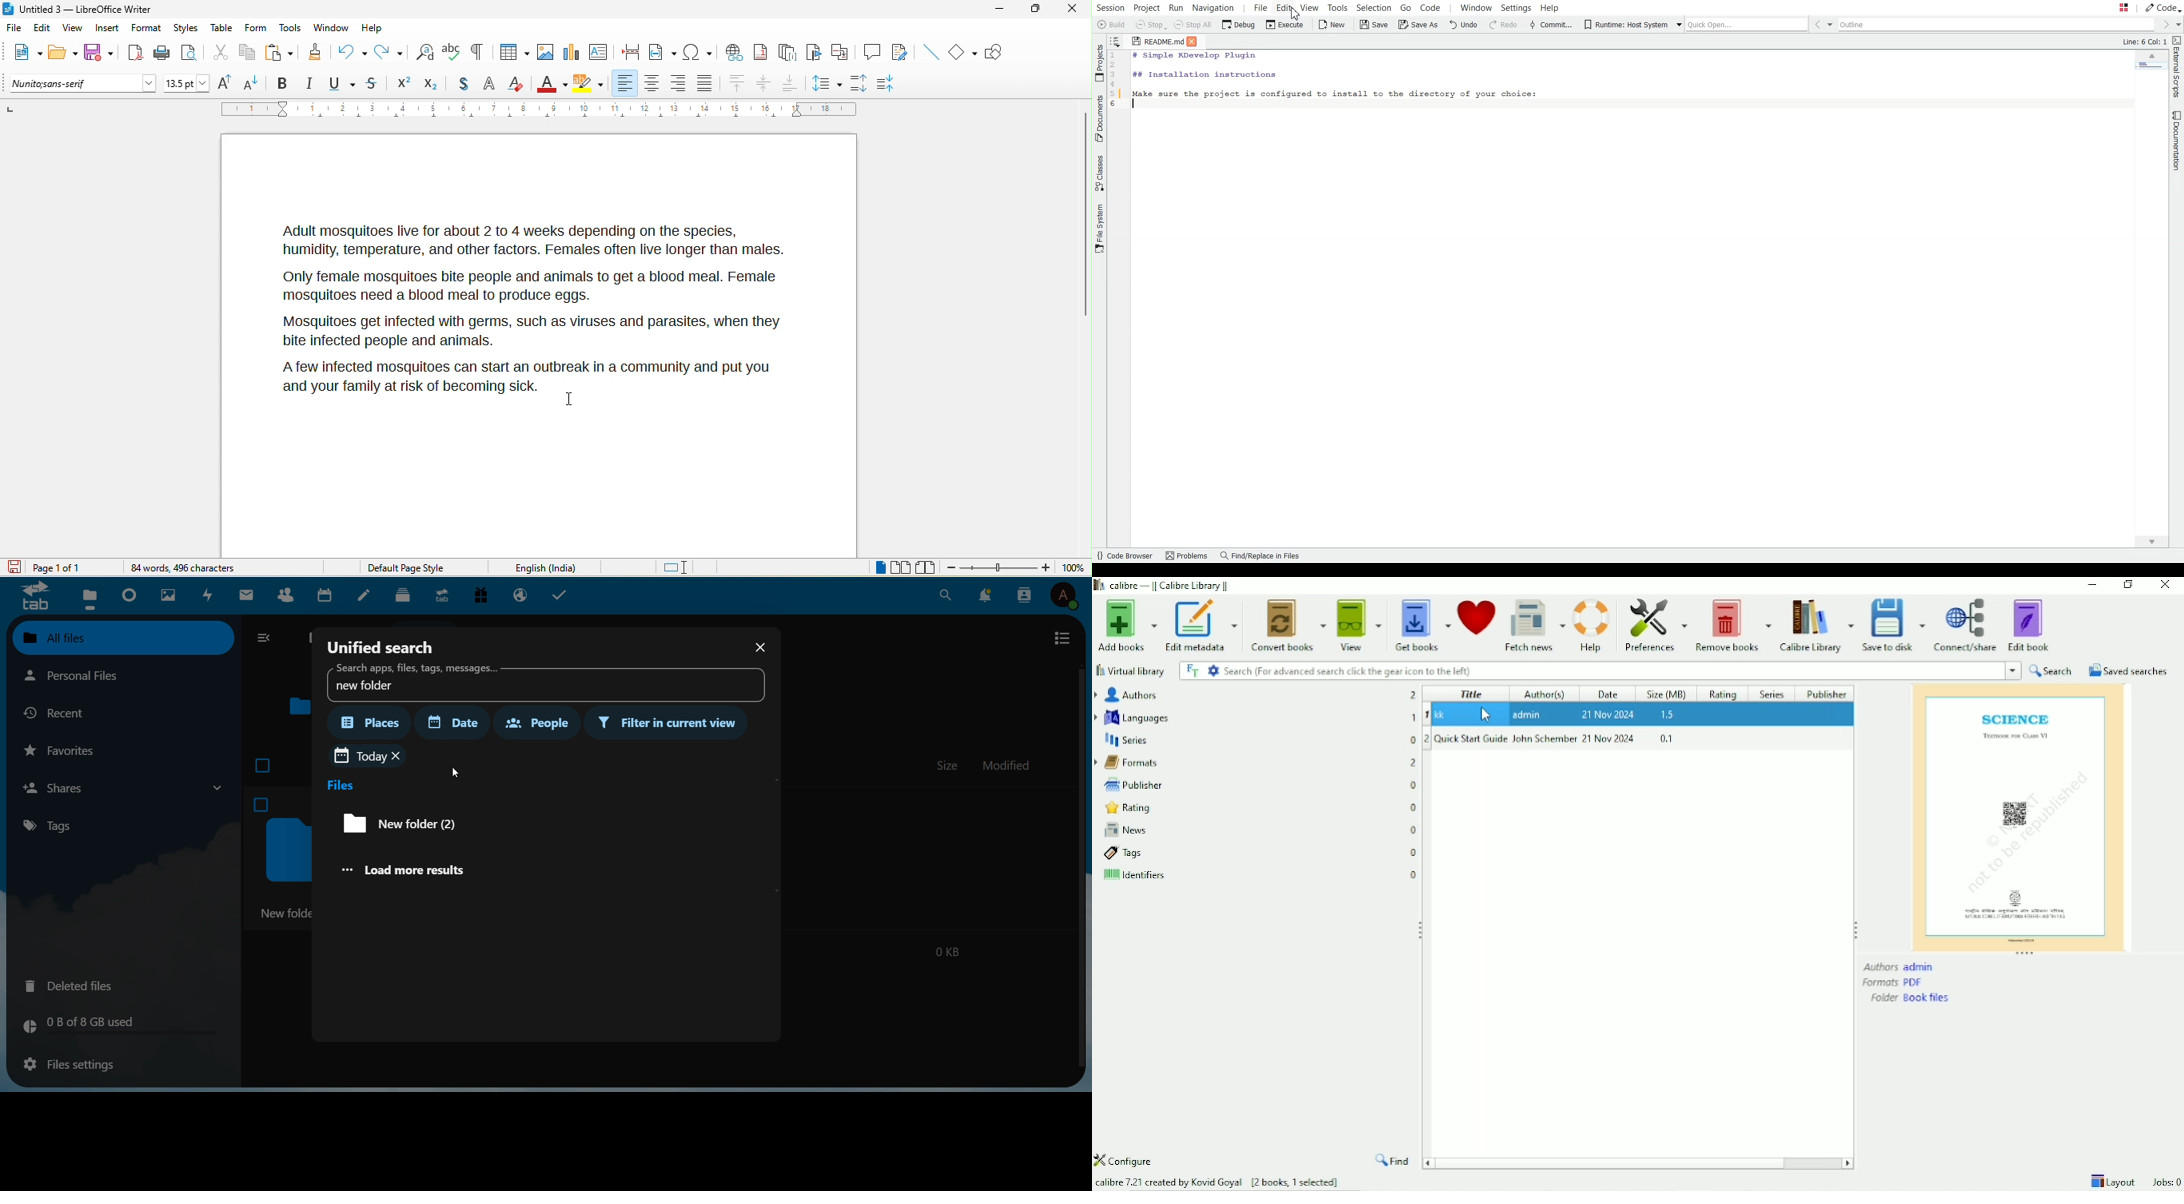  What do you see at coordinates (403, 595) in the screenshot?
I see `deck` at bounding box center [403, 595].